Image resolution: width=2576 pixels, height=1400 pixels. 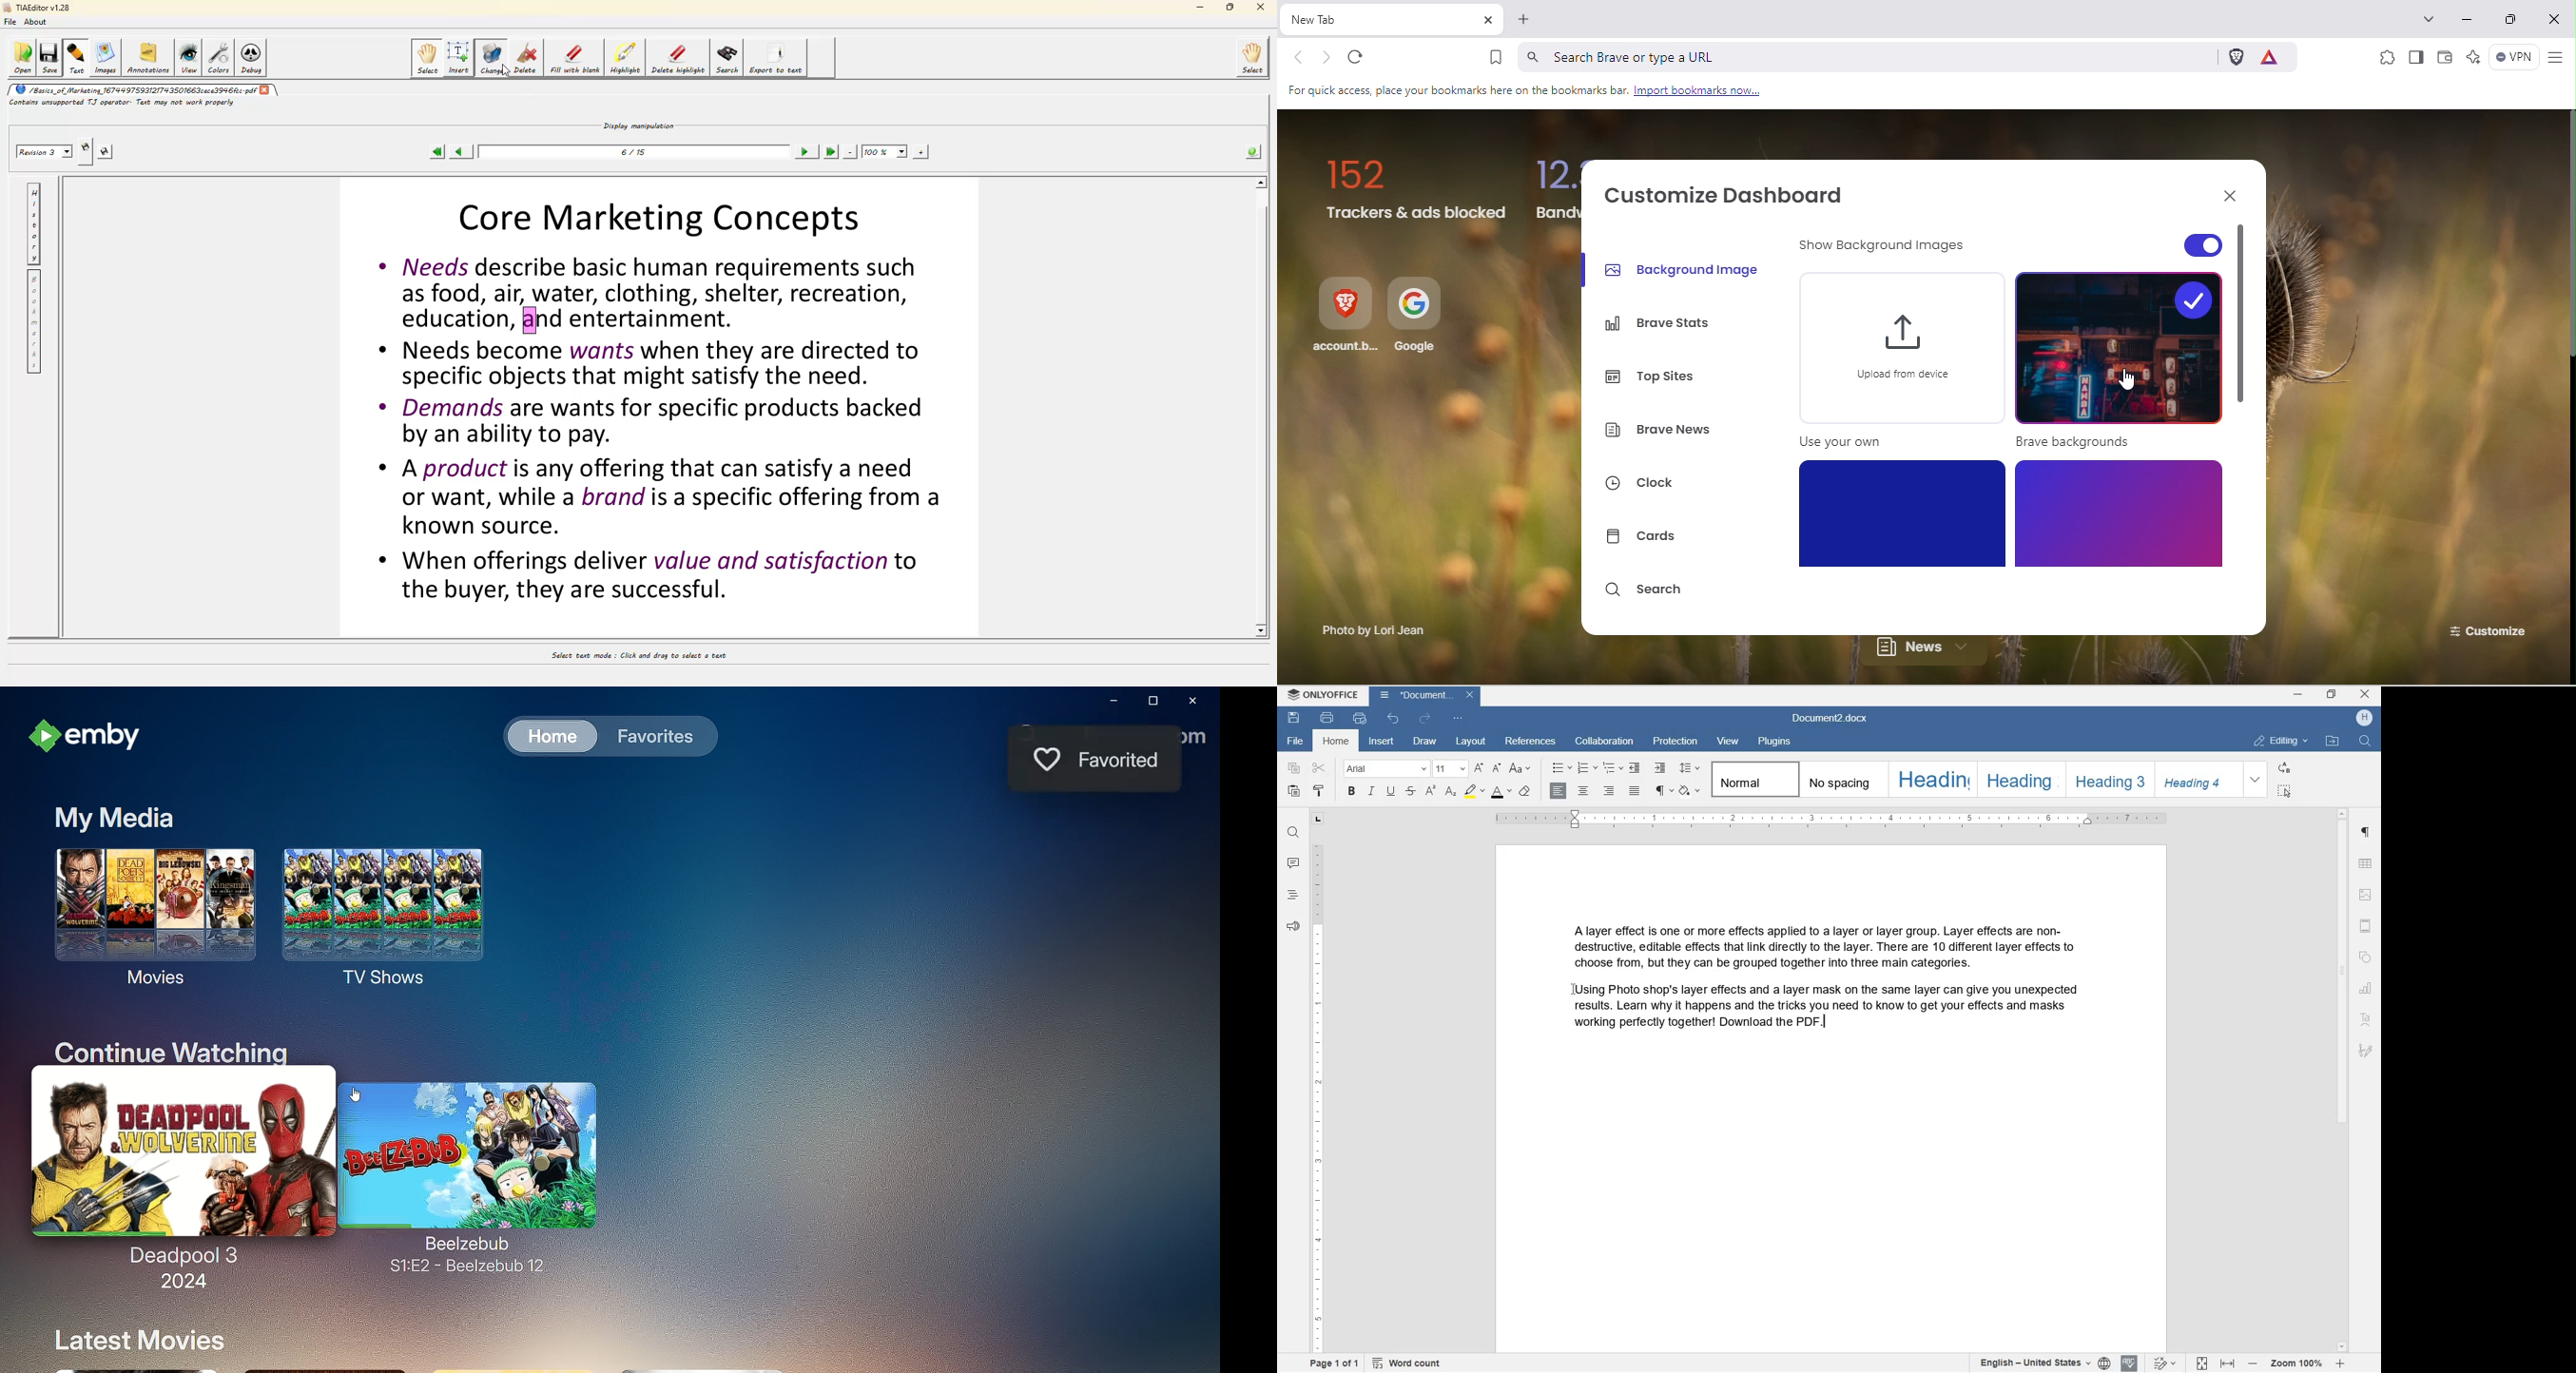 I want to click on NUMBERING, so click(x=1588, y=767).